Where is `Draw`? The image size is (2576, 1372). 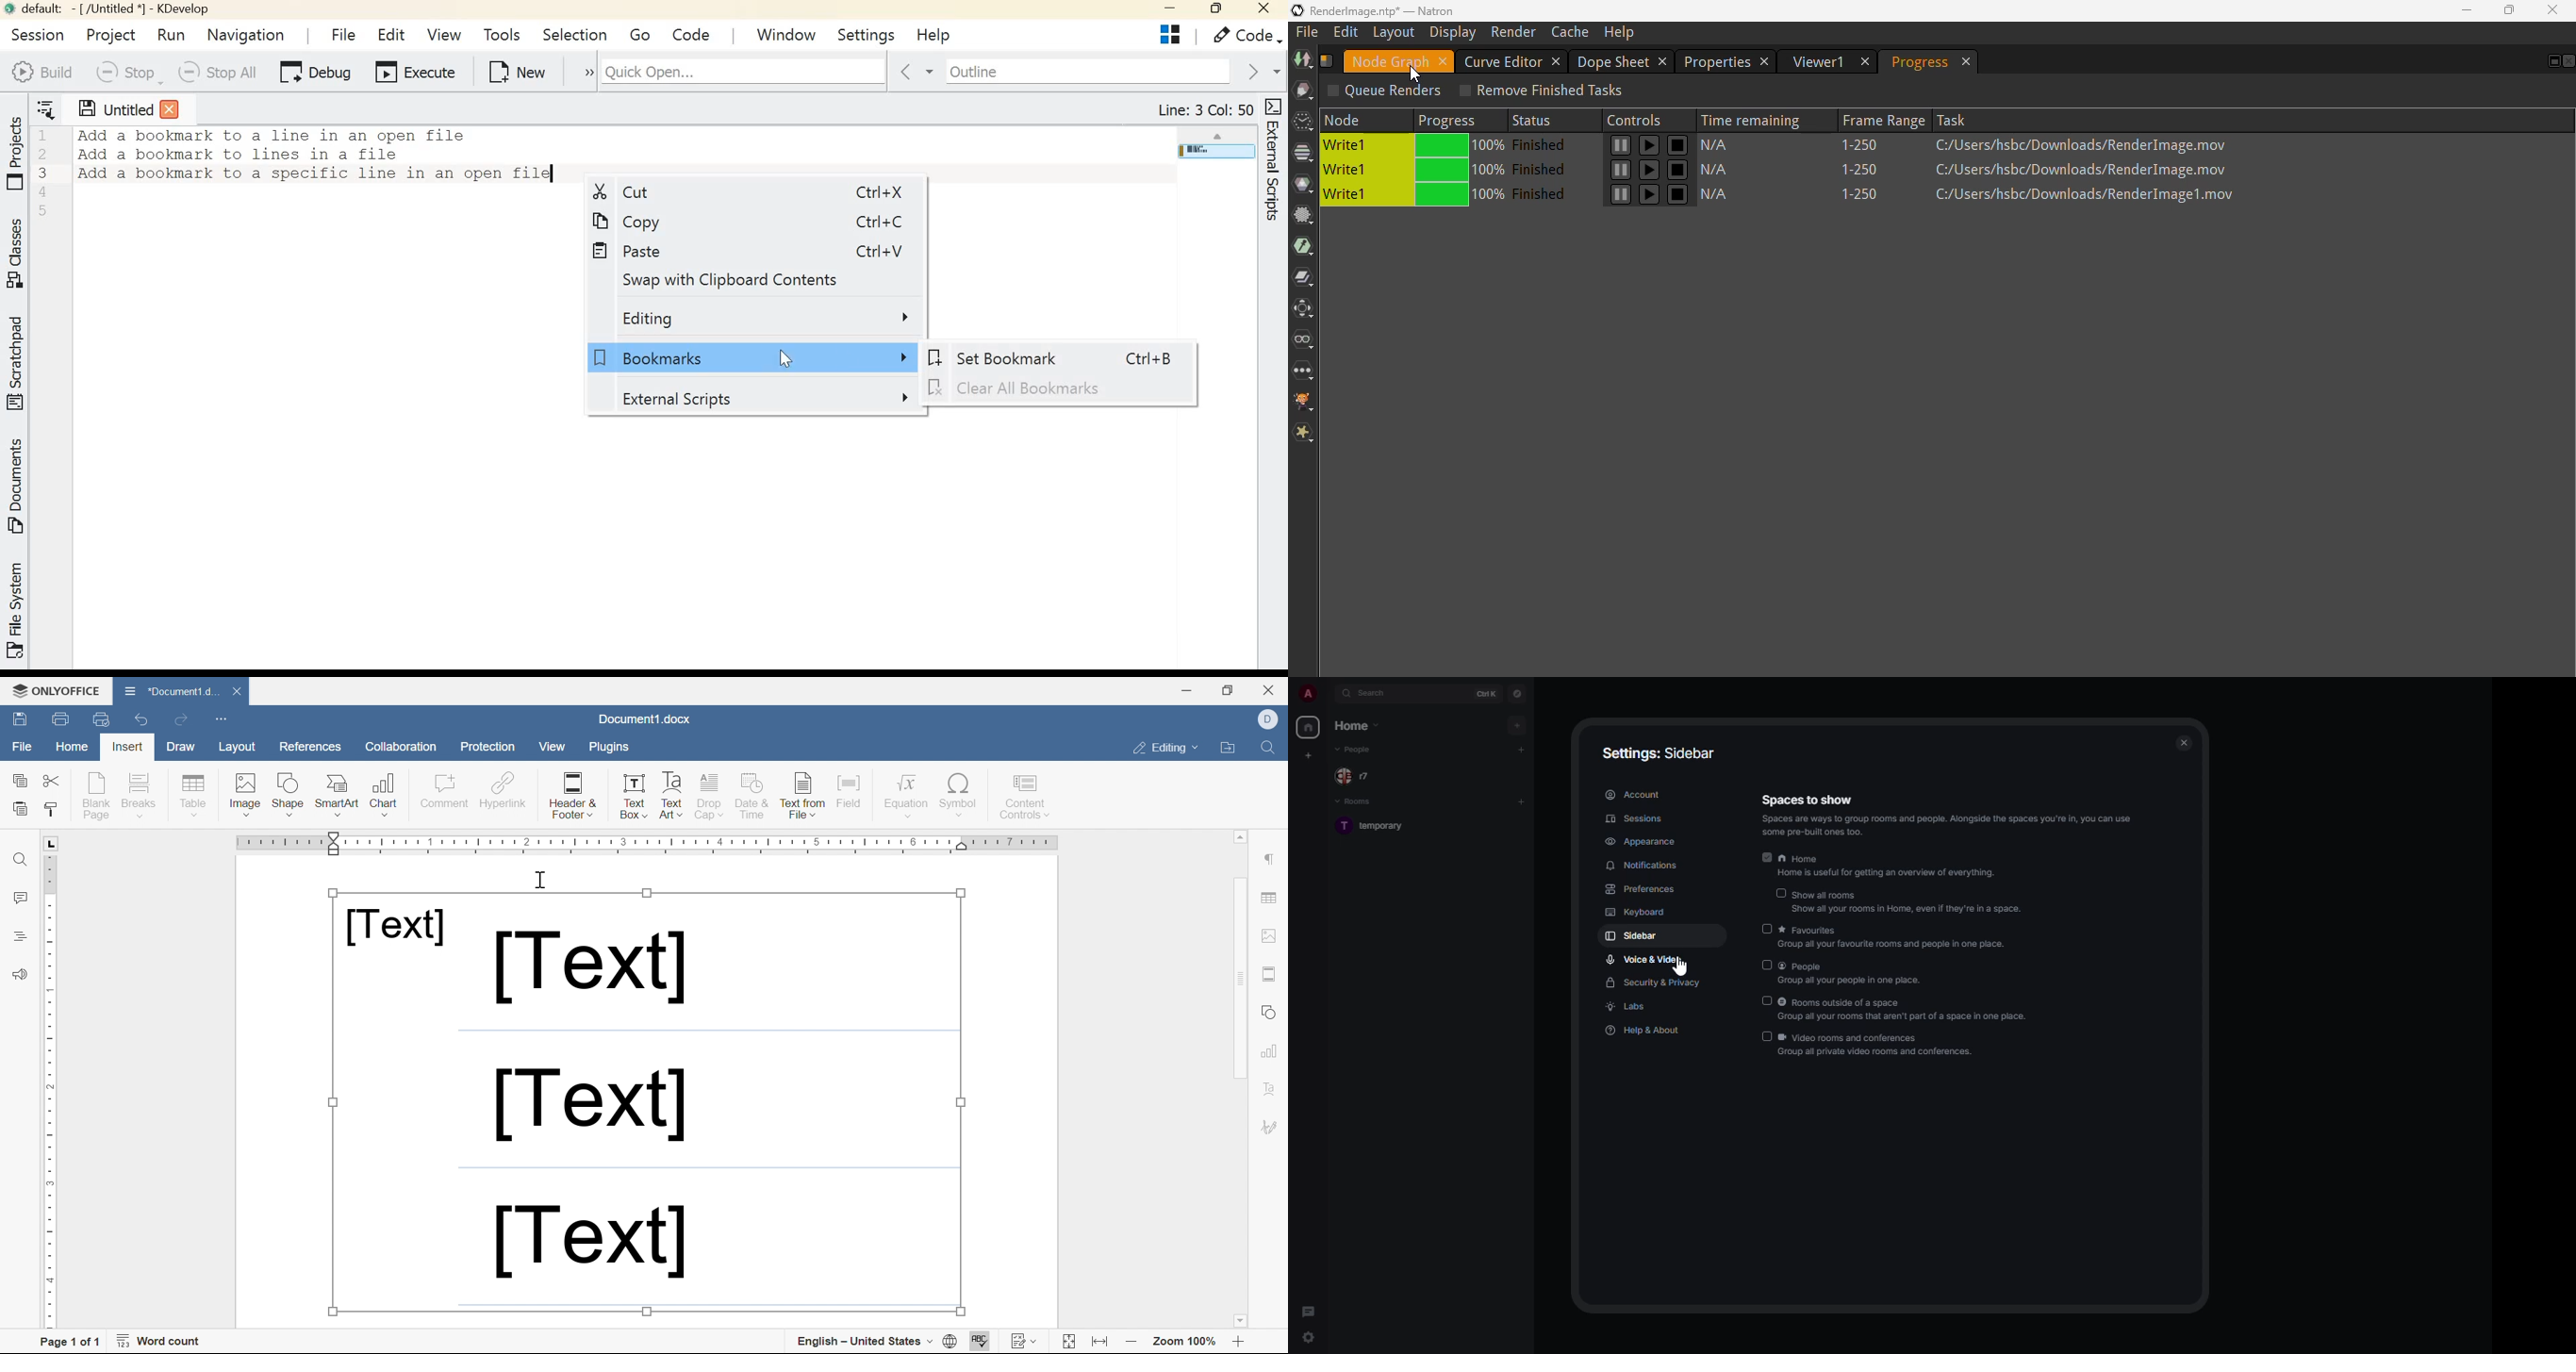 Draw is located at coordinates (179, 747).